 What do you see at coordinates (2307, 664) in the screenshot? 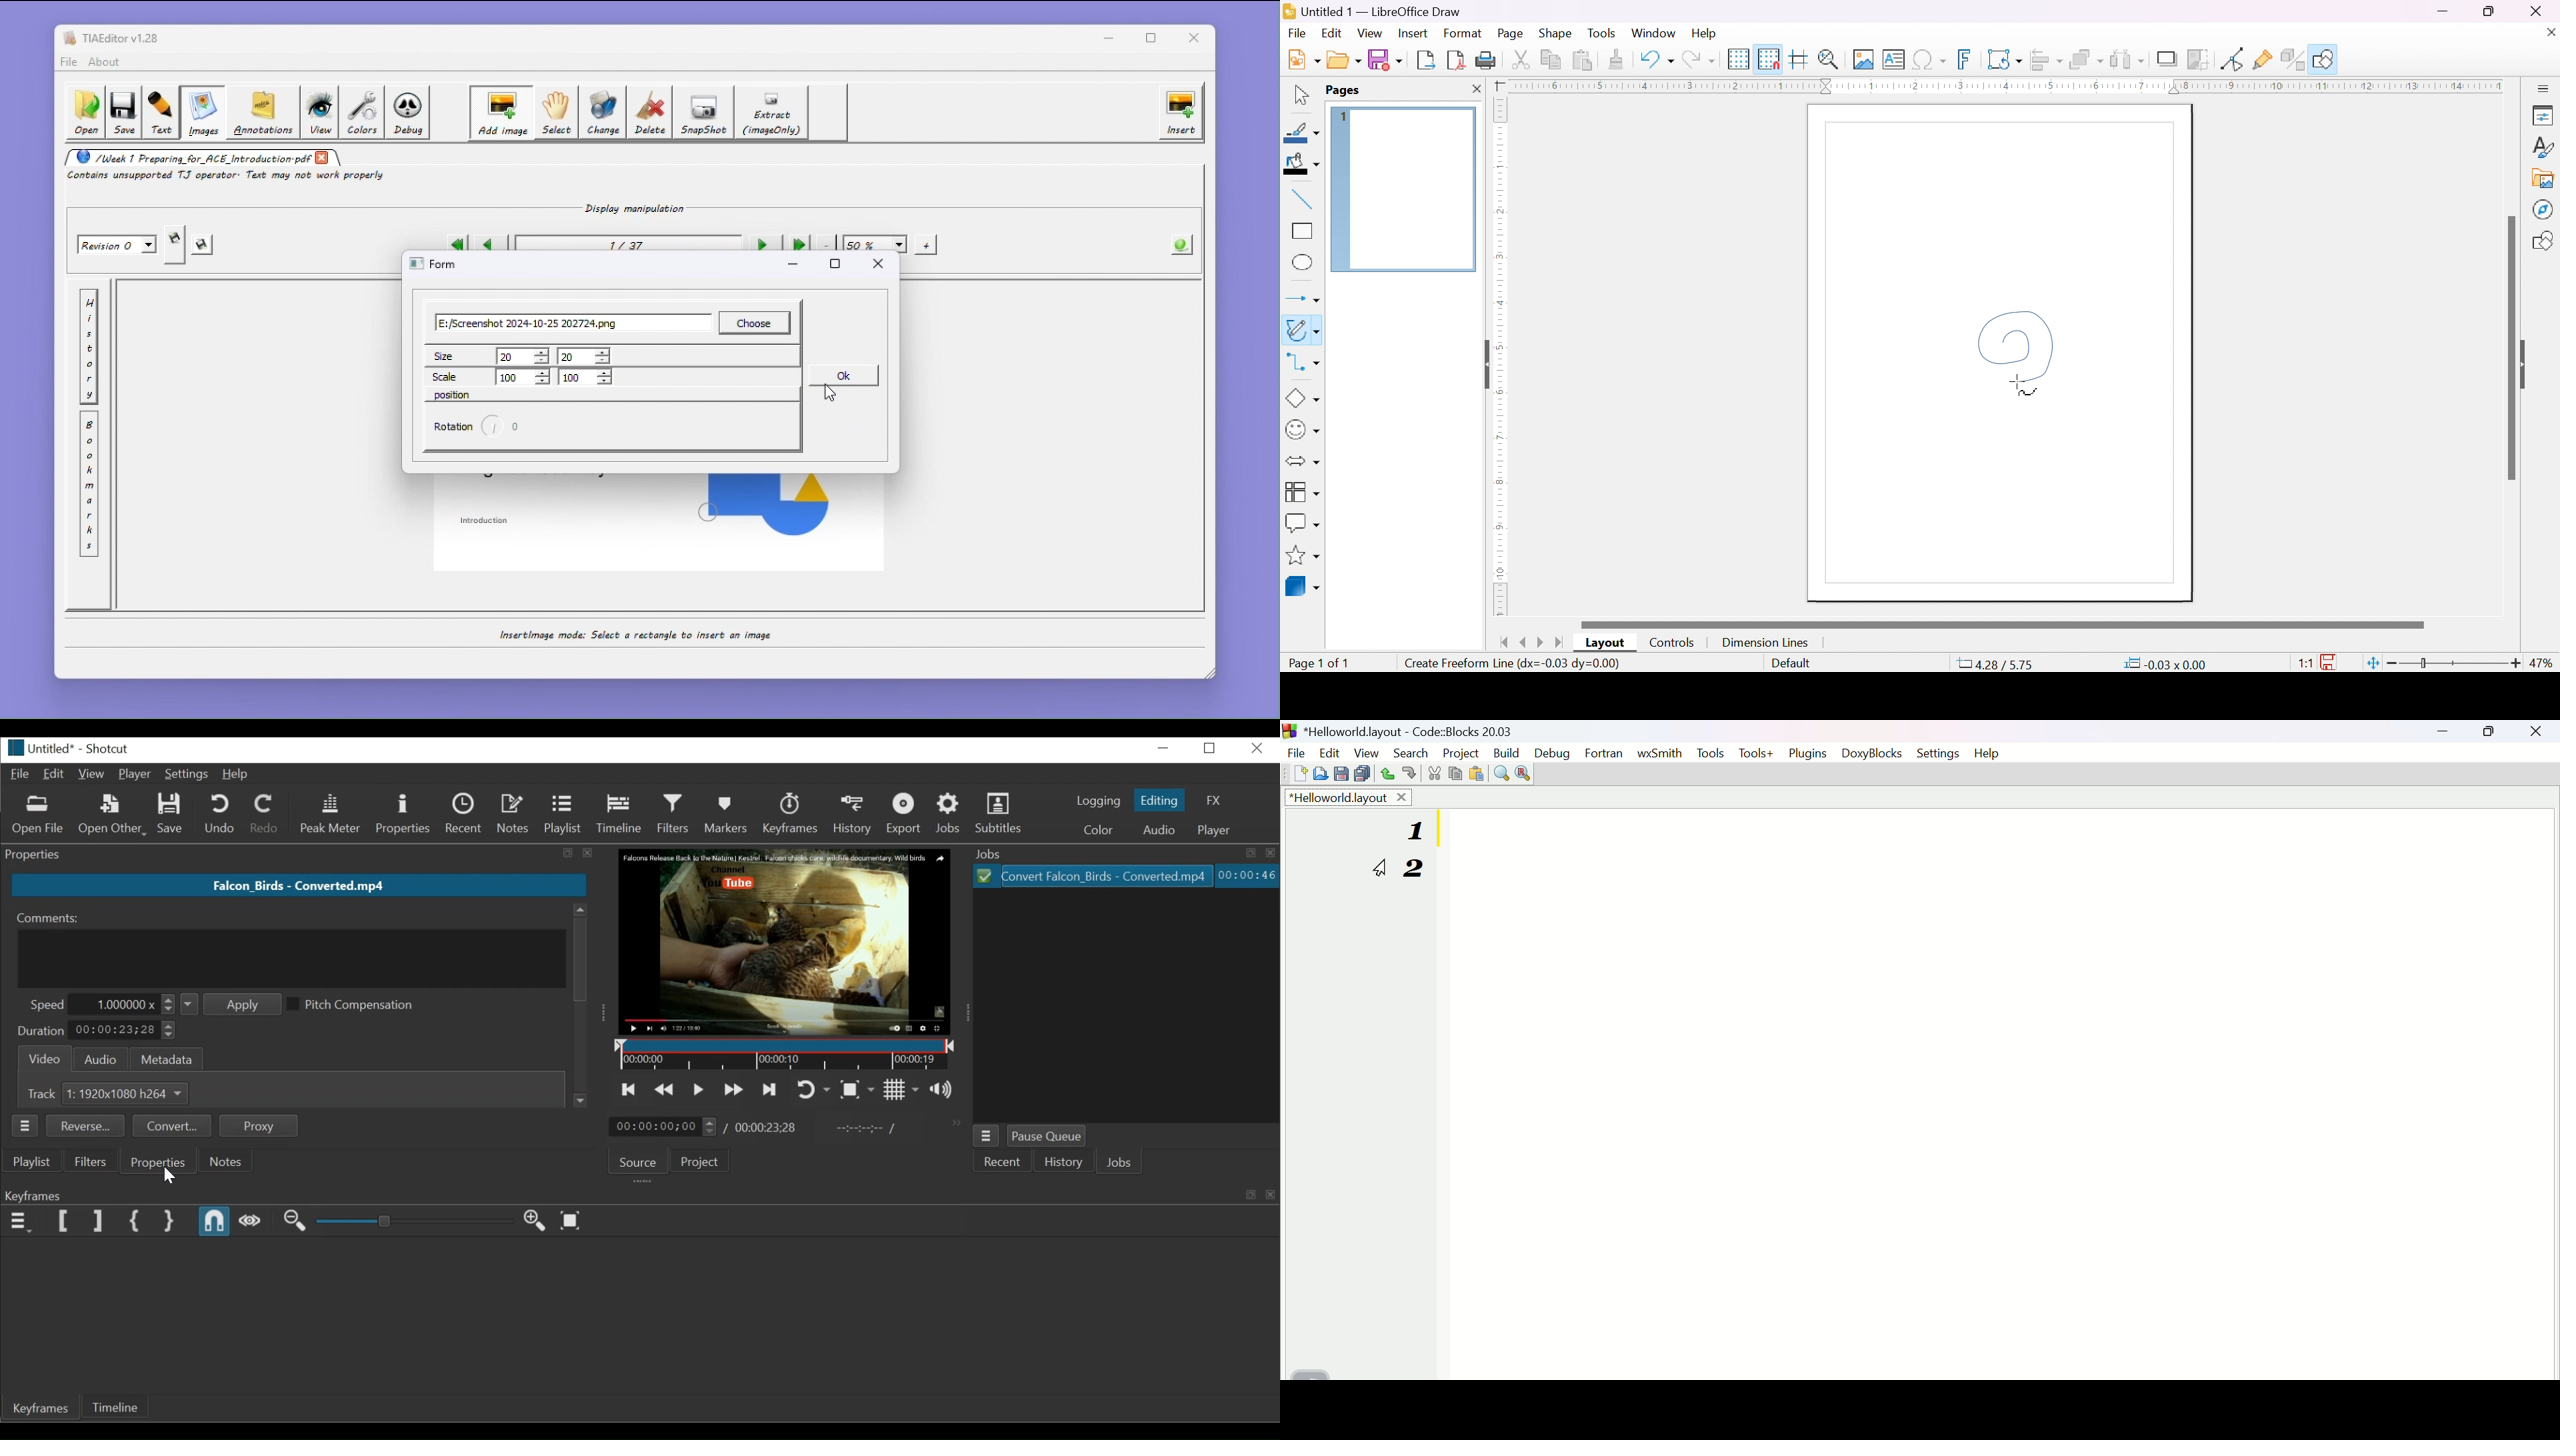
I see `1:1` at bounding box center [2307, 664].